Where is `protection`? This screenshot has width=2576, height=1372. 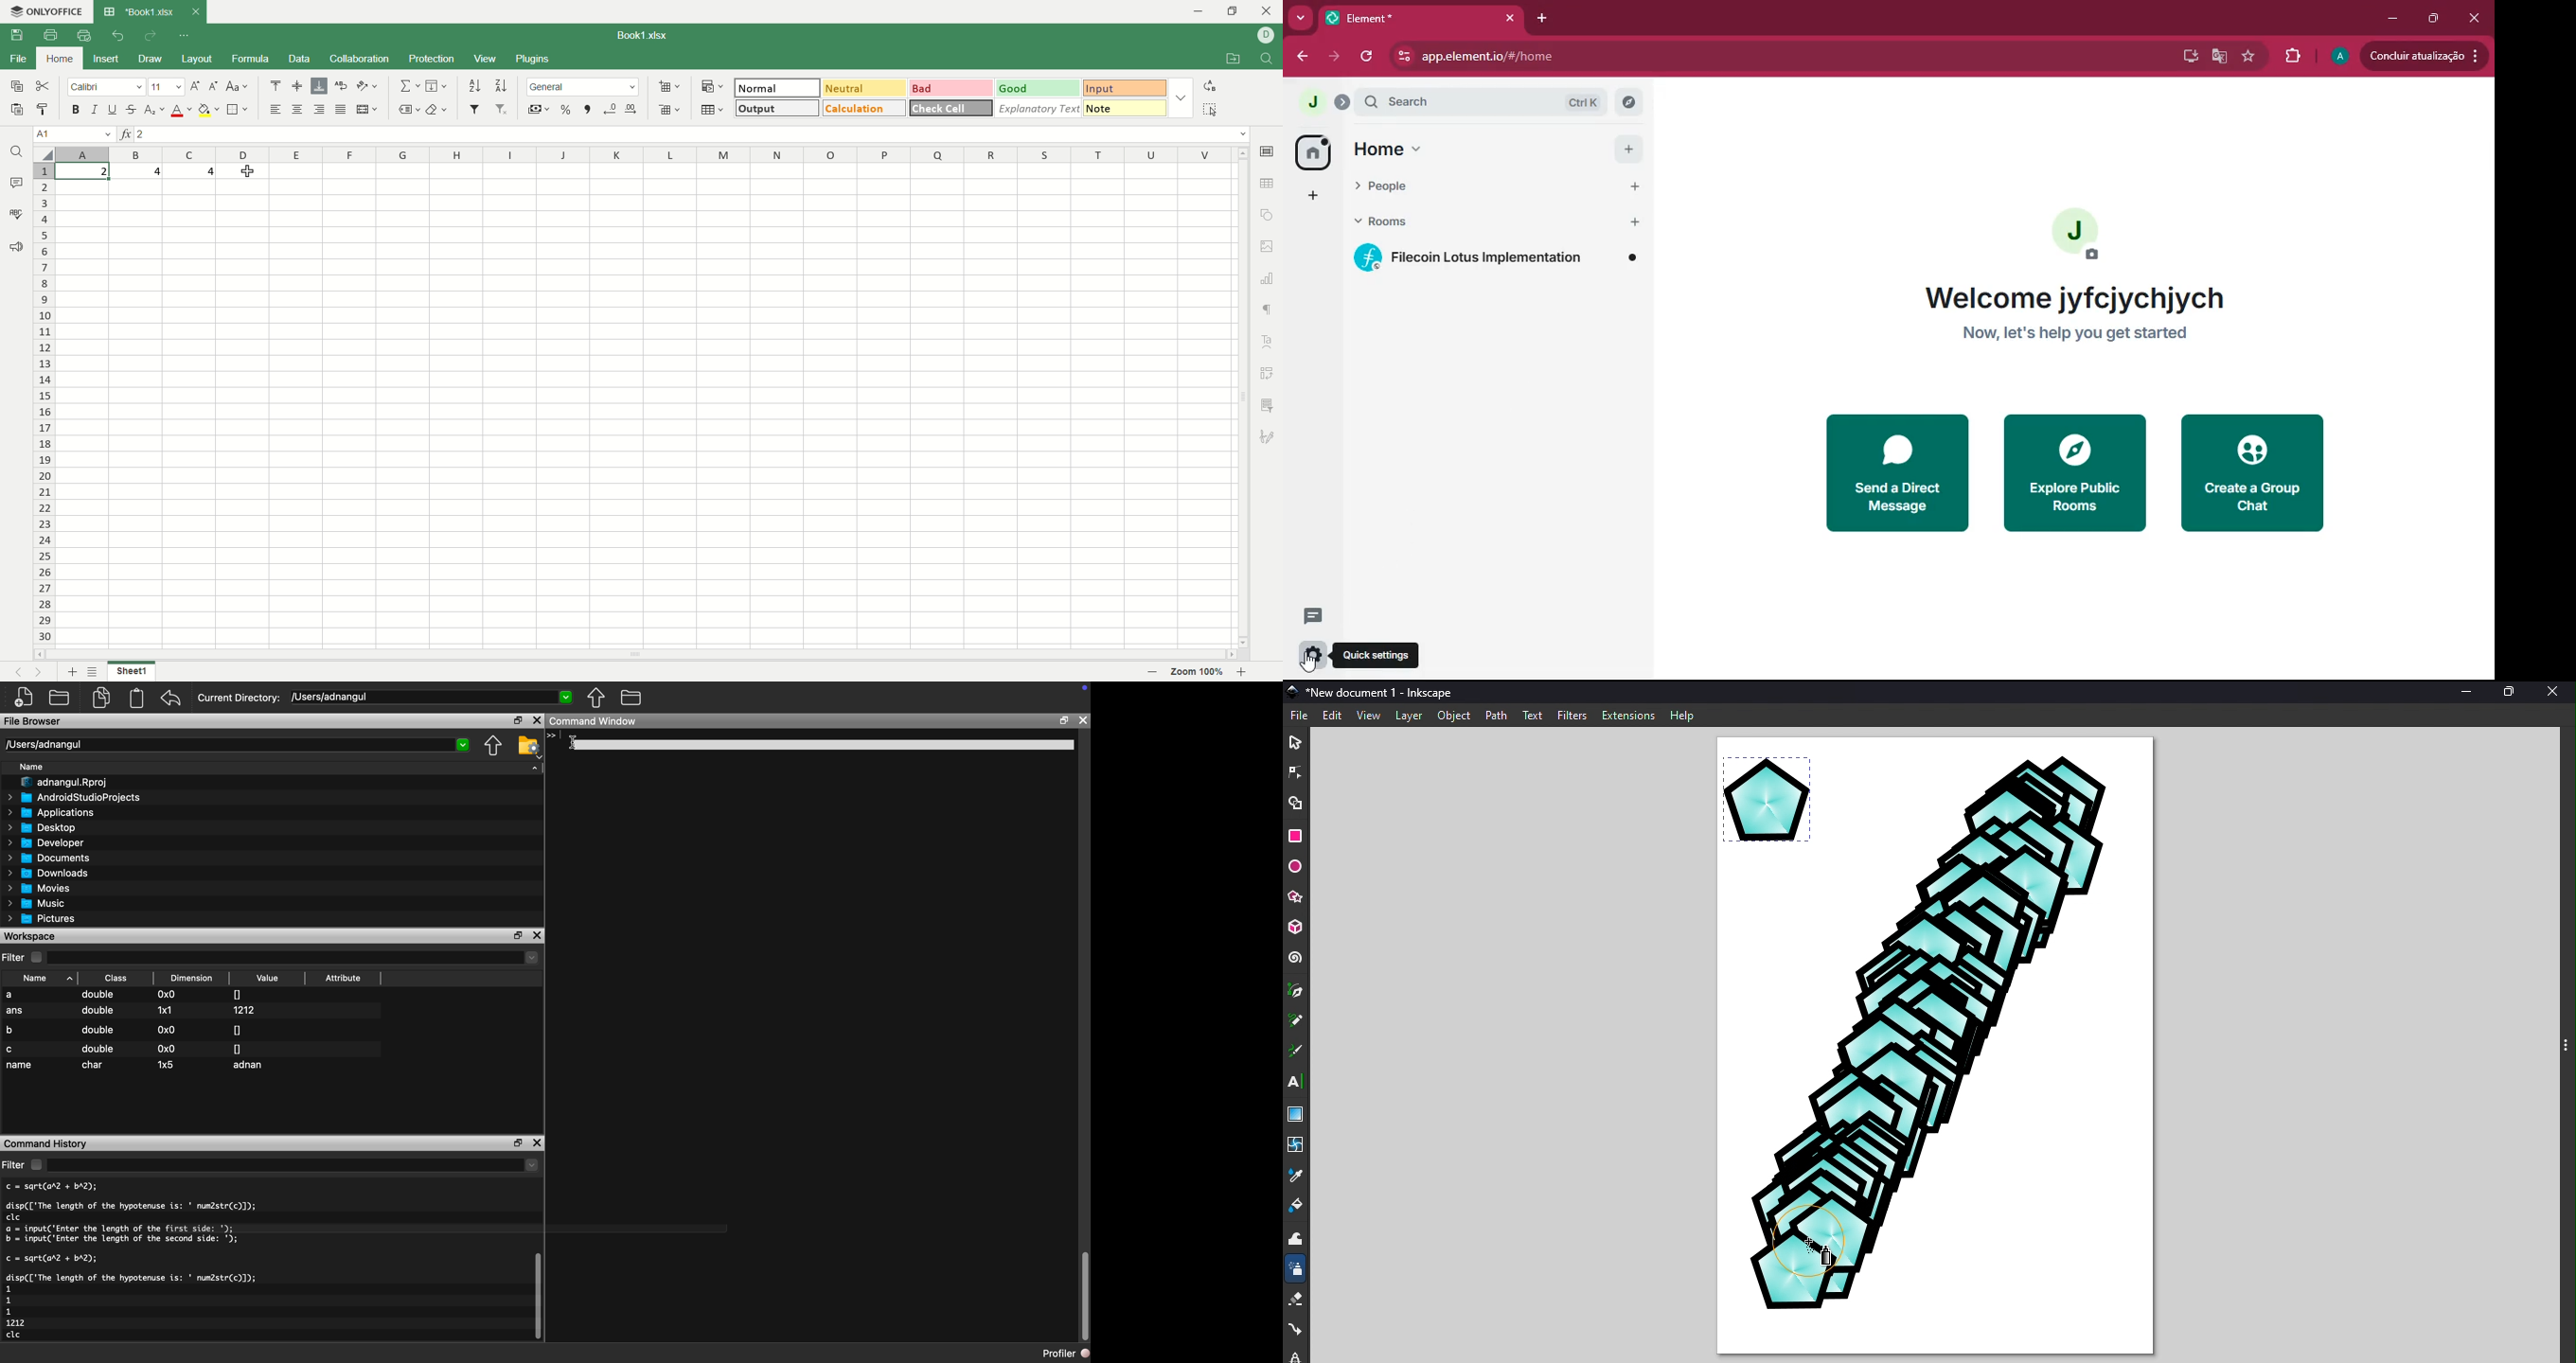 protection is located at coordinates (432, 60).